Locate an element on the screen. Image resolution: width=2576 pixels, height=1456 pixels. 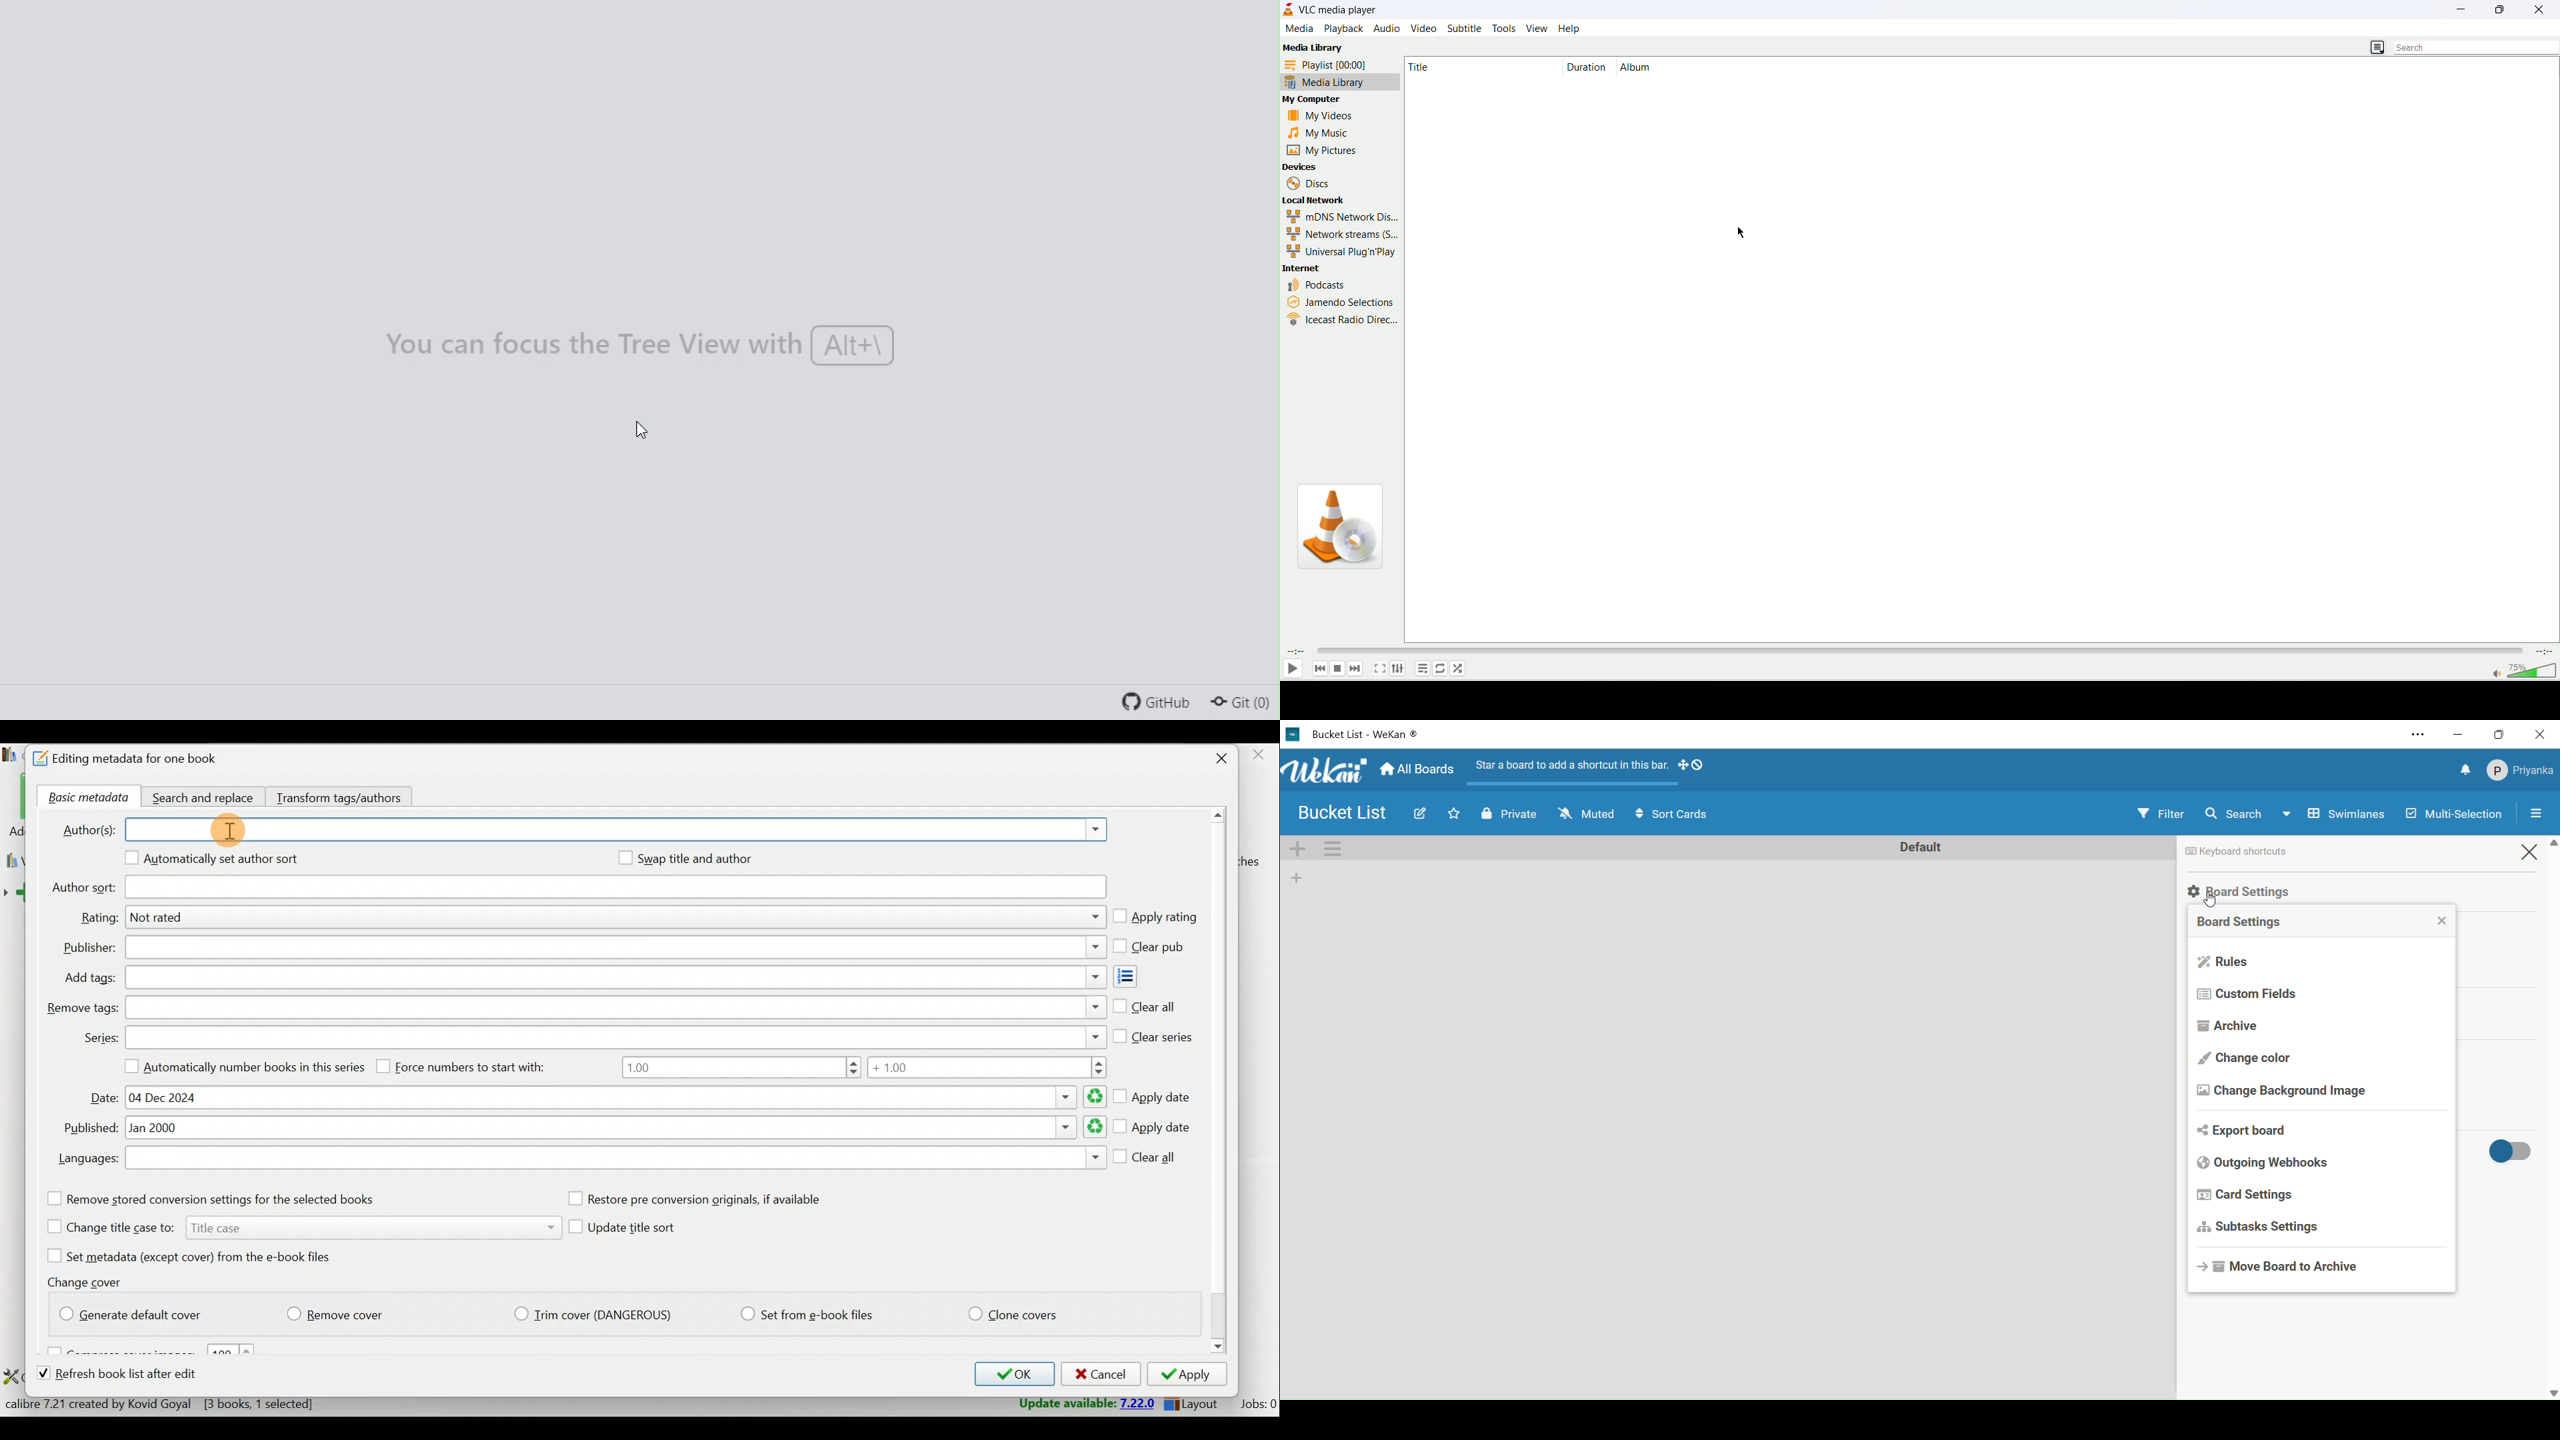
Author sort: is located at coordinates (82, 888).